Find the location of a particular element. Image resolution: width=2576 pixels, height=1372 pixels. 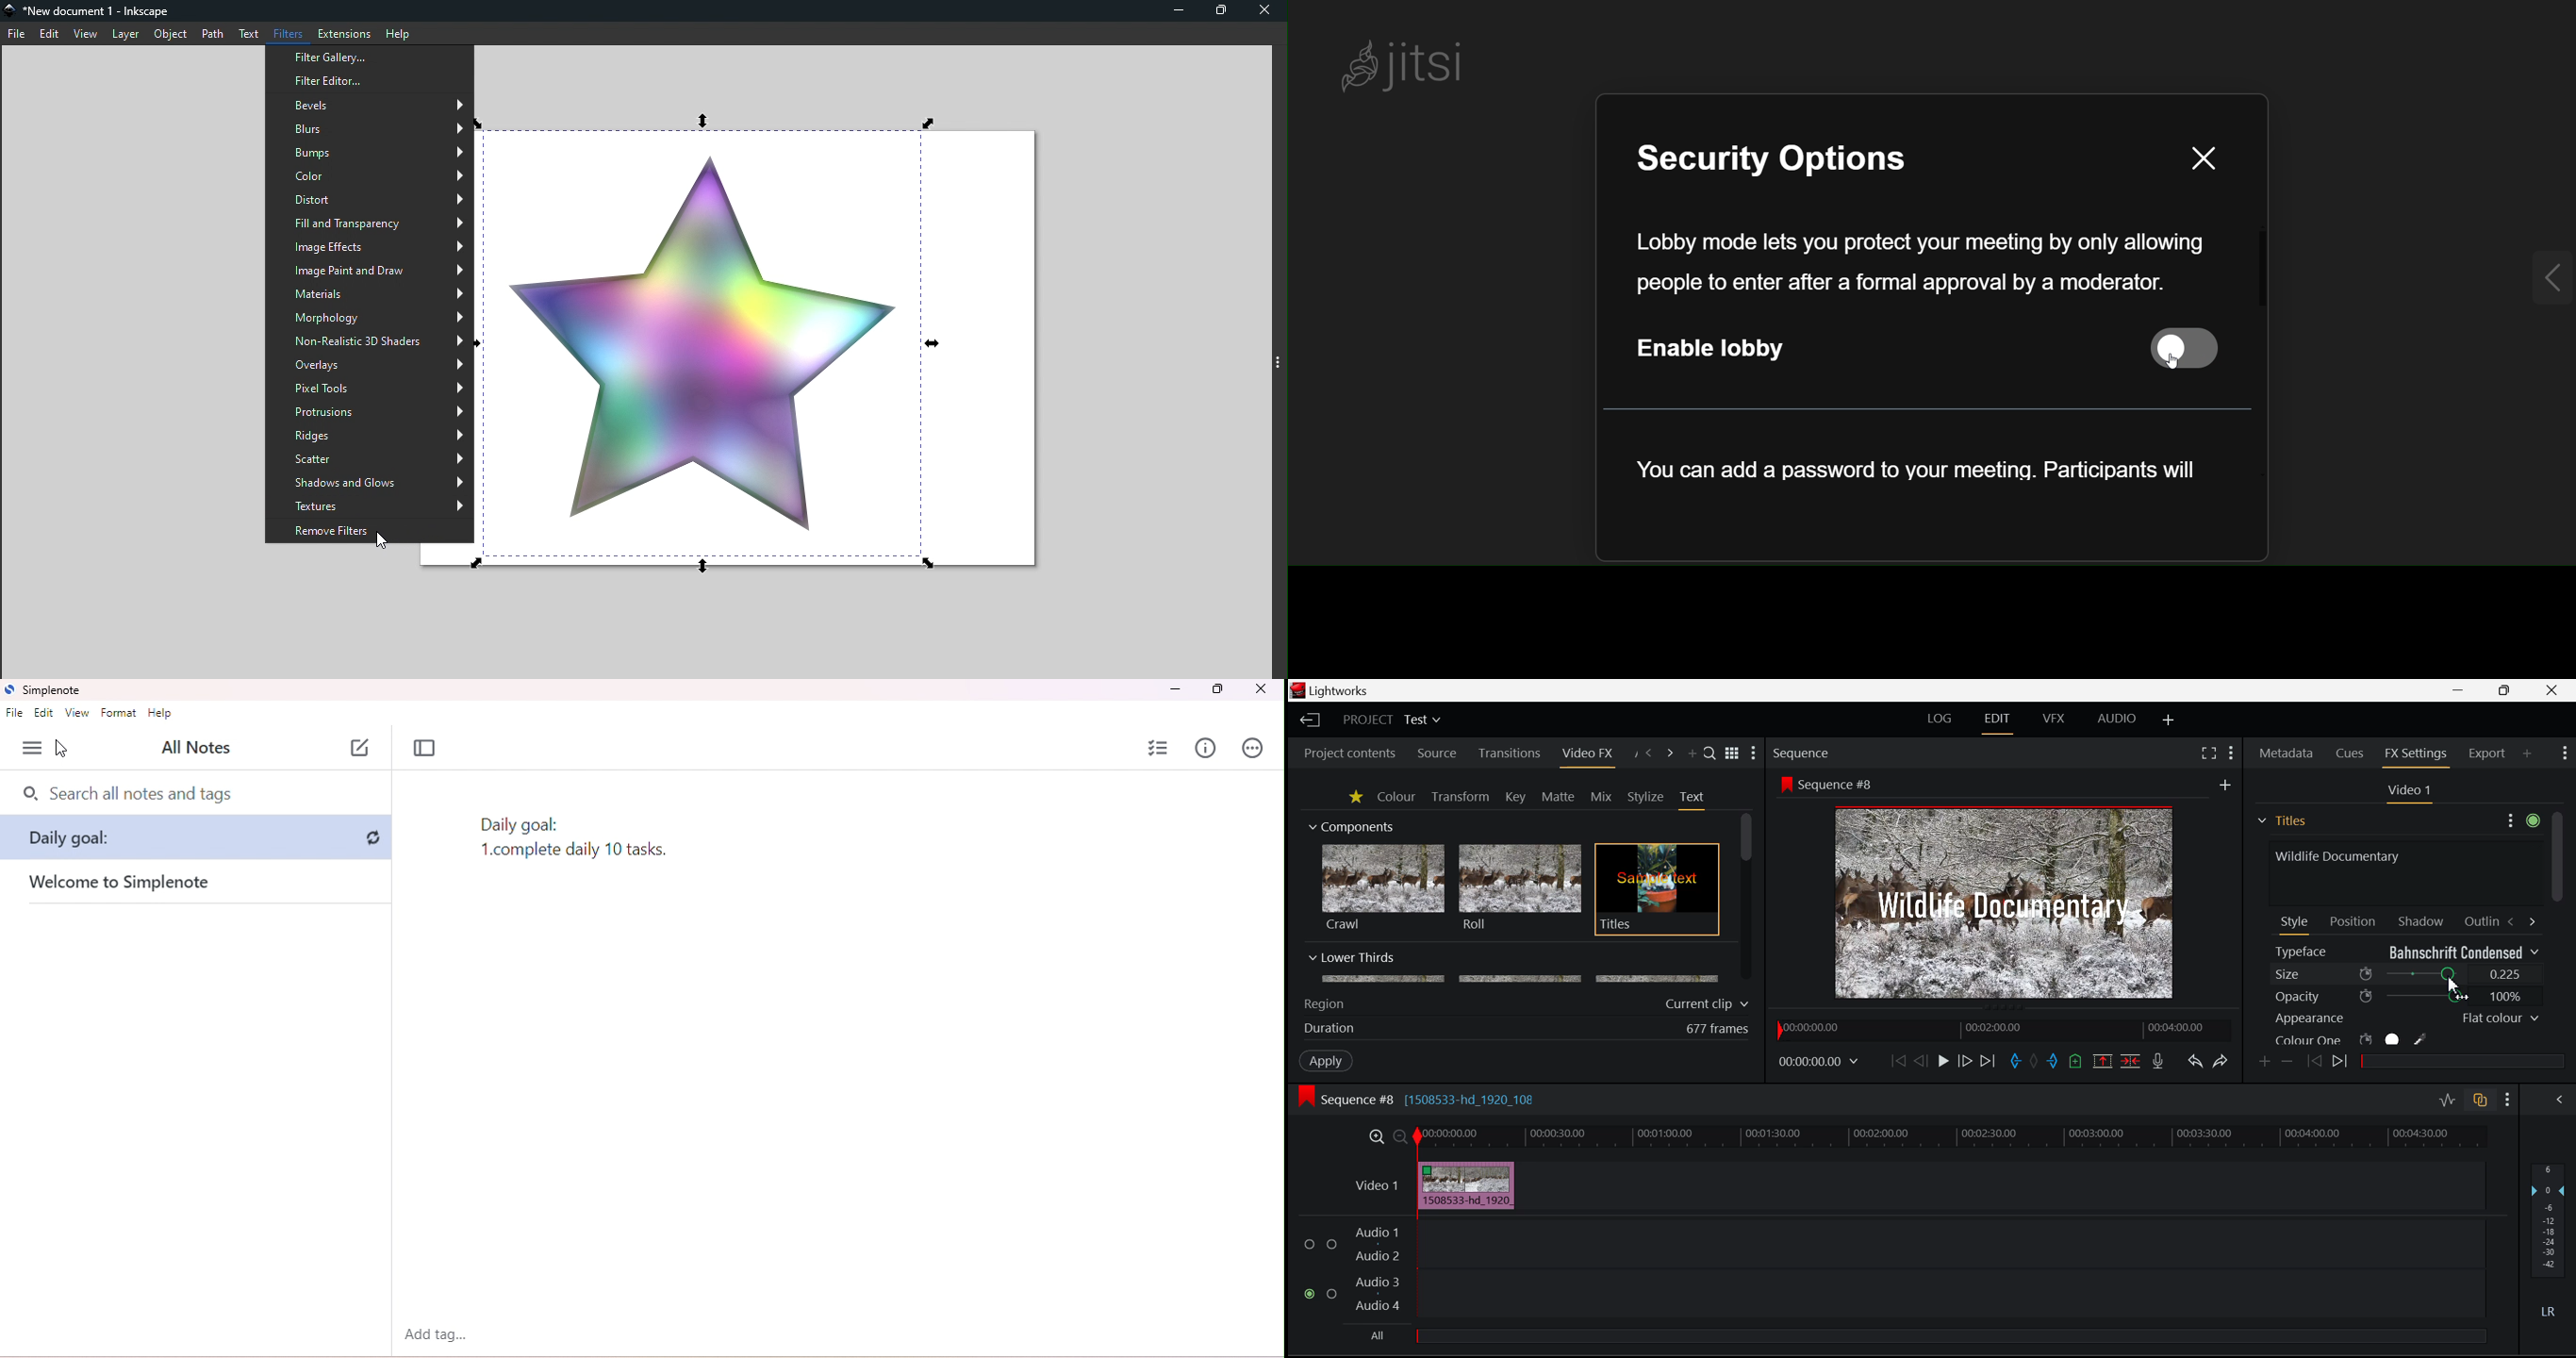

Restore Down is located at coordinates (2459, 688).